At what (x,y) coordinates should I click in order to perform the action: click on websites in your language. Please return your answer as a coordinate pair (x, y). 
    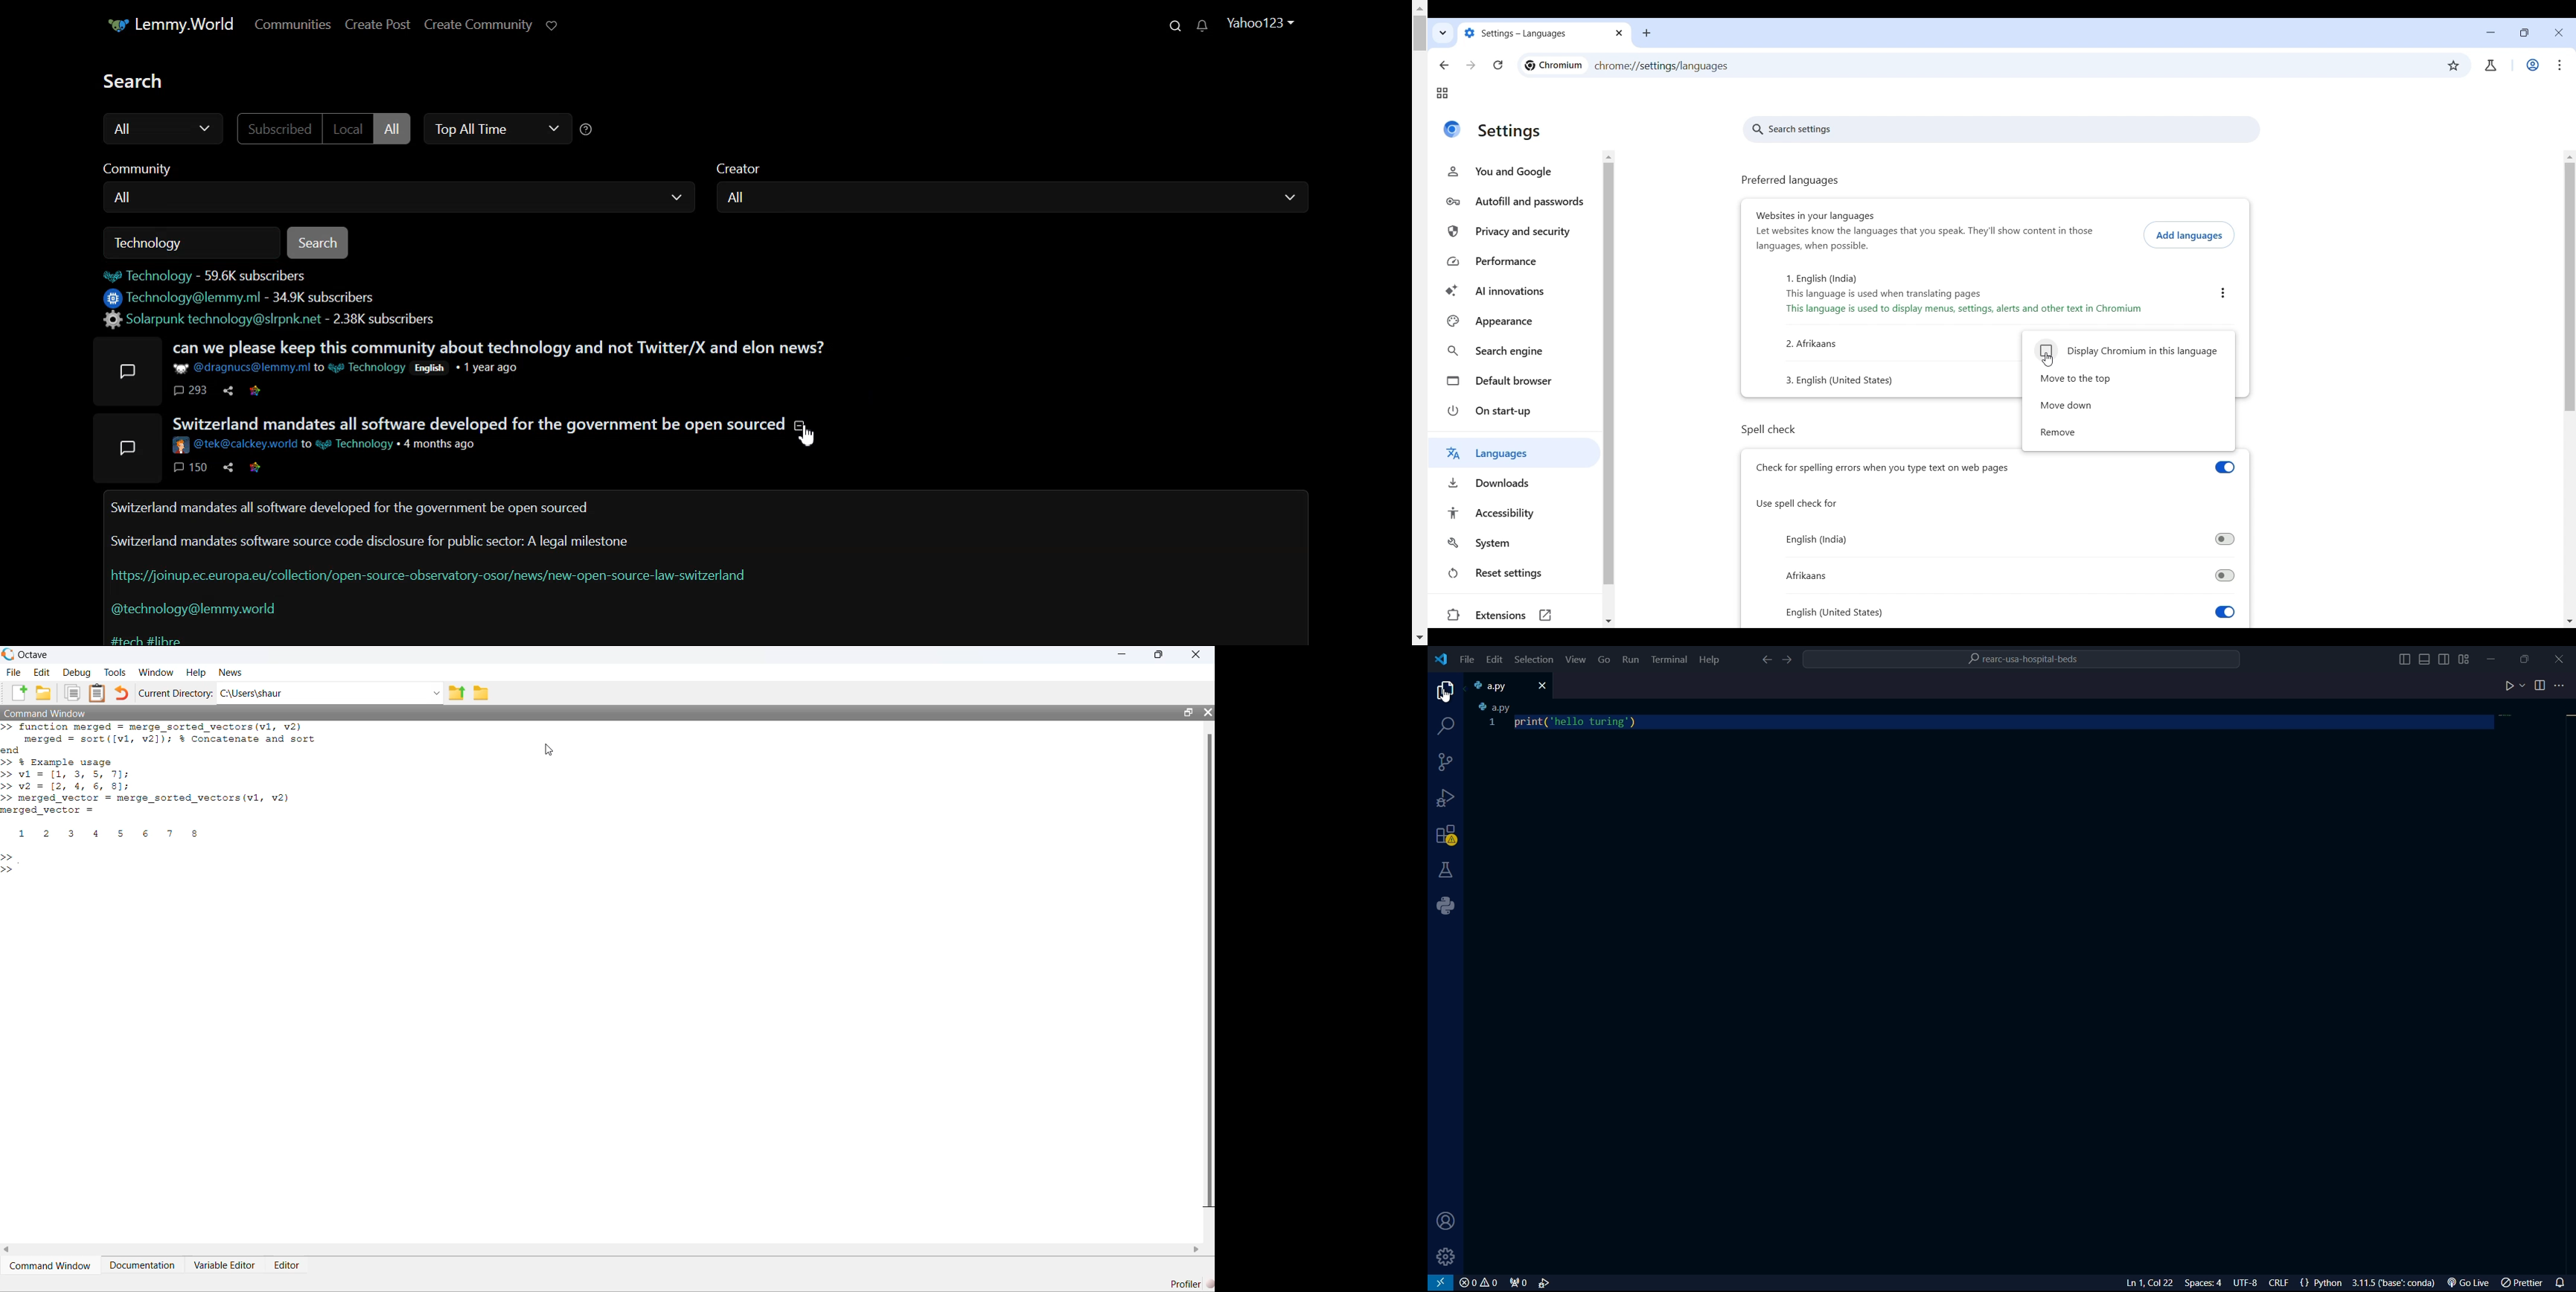
    Looking at the image, I should click on (1812, 215).